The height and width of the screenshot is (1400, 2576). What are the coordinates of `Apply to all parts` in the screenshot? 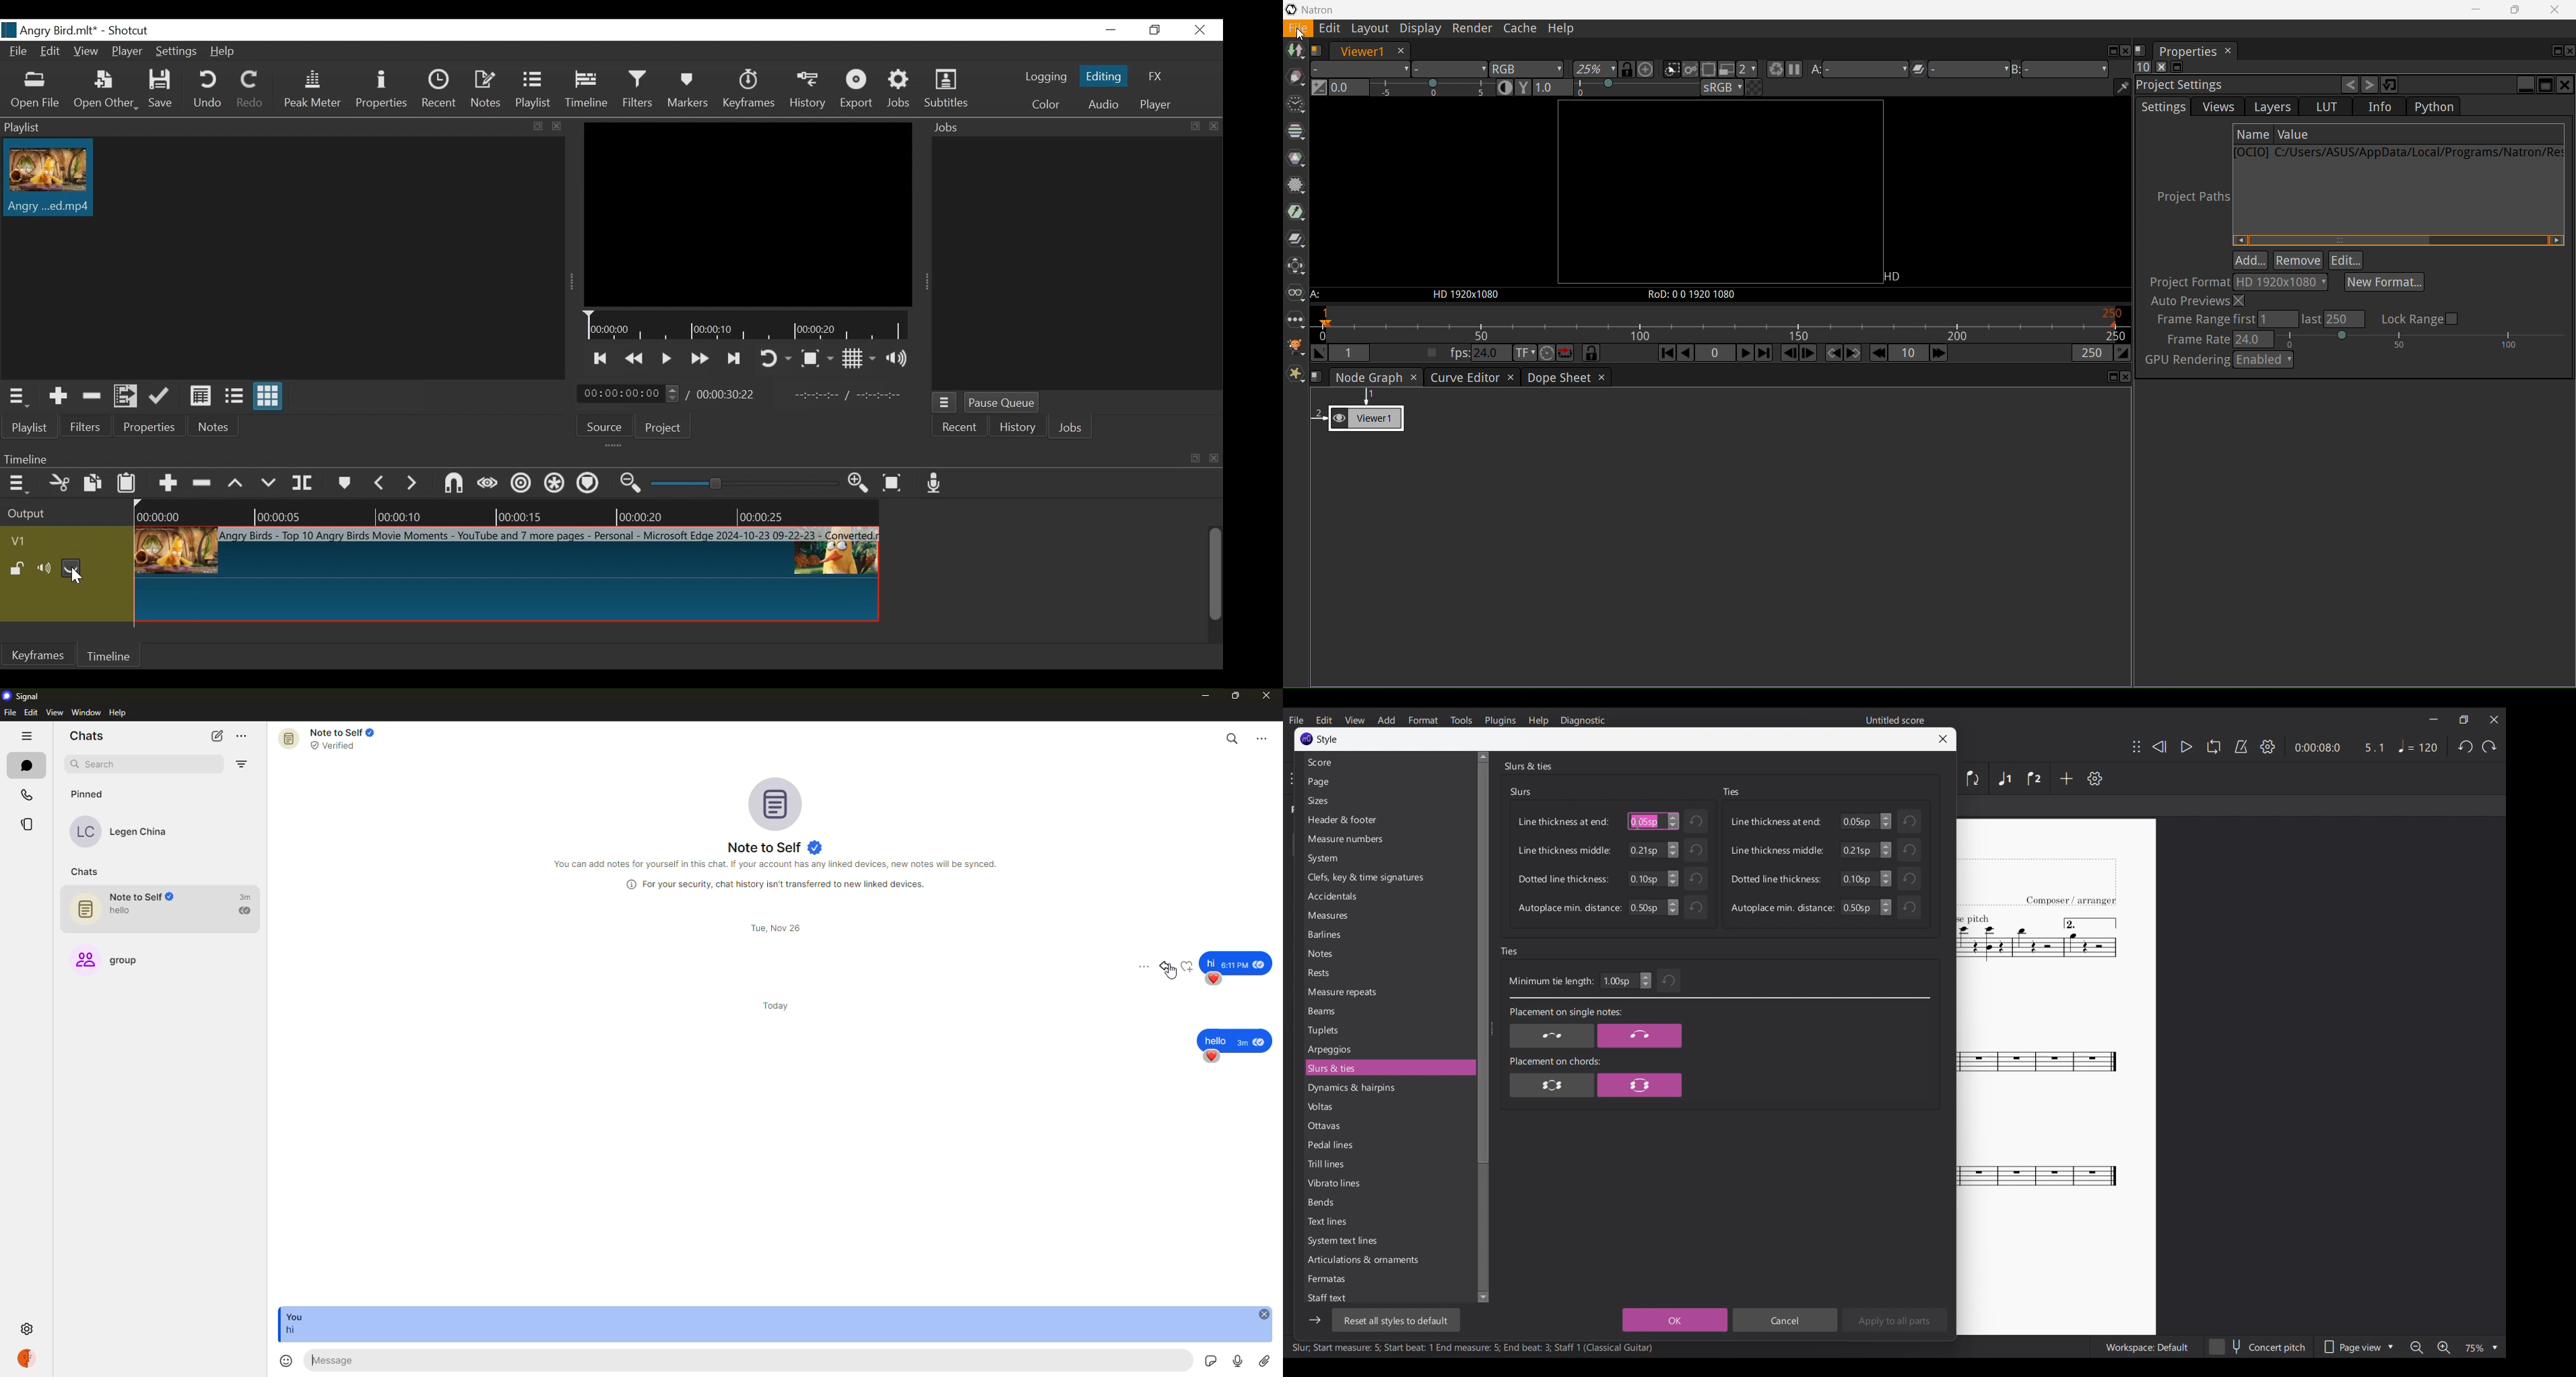 It's located at (1895, 1320).